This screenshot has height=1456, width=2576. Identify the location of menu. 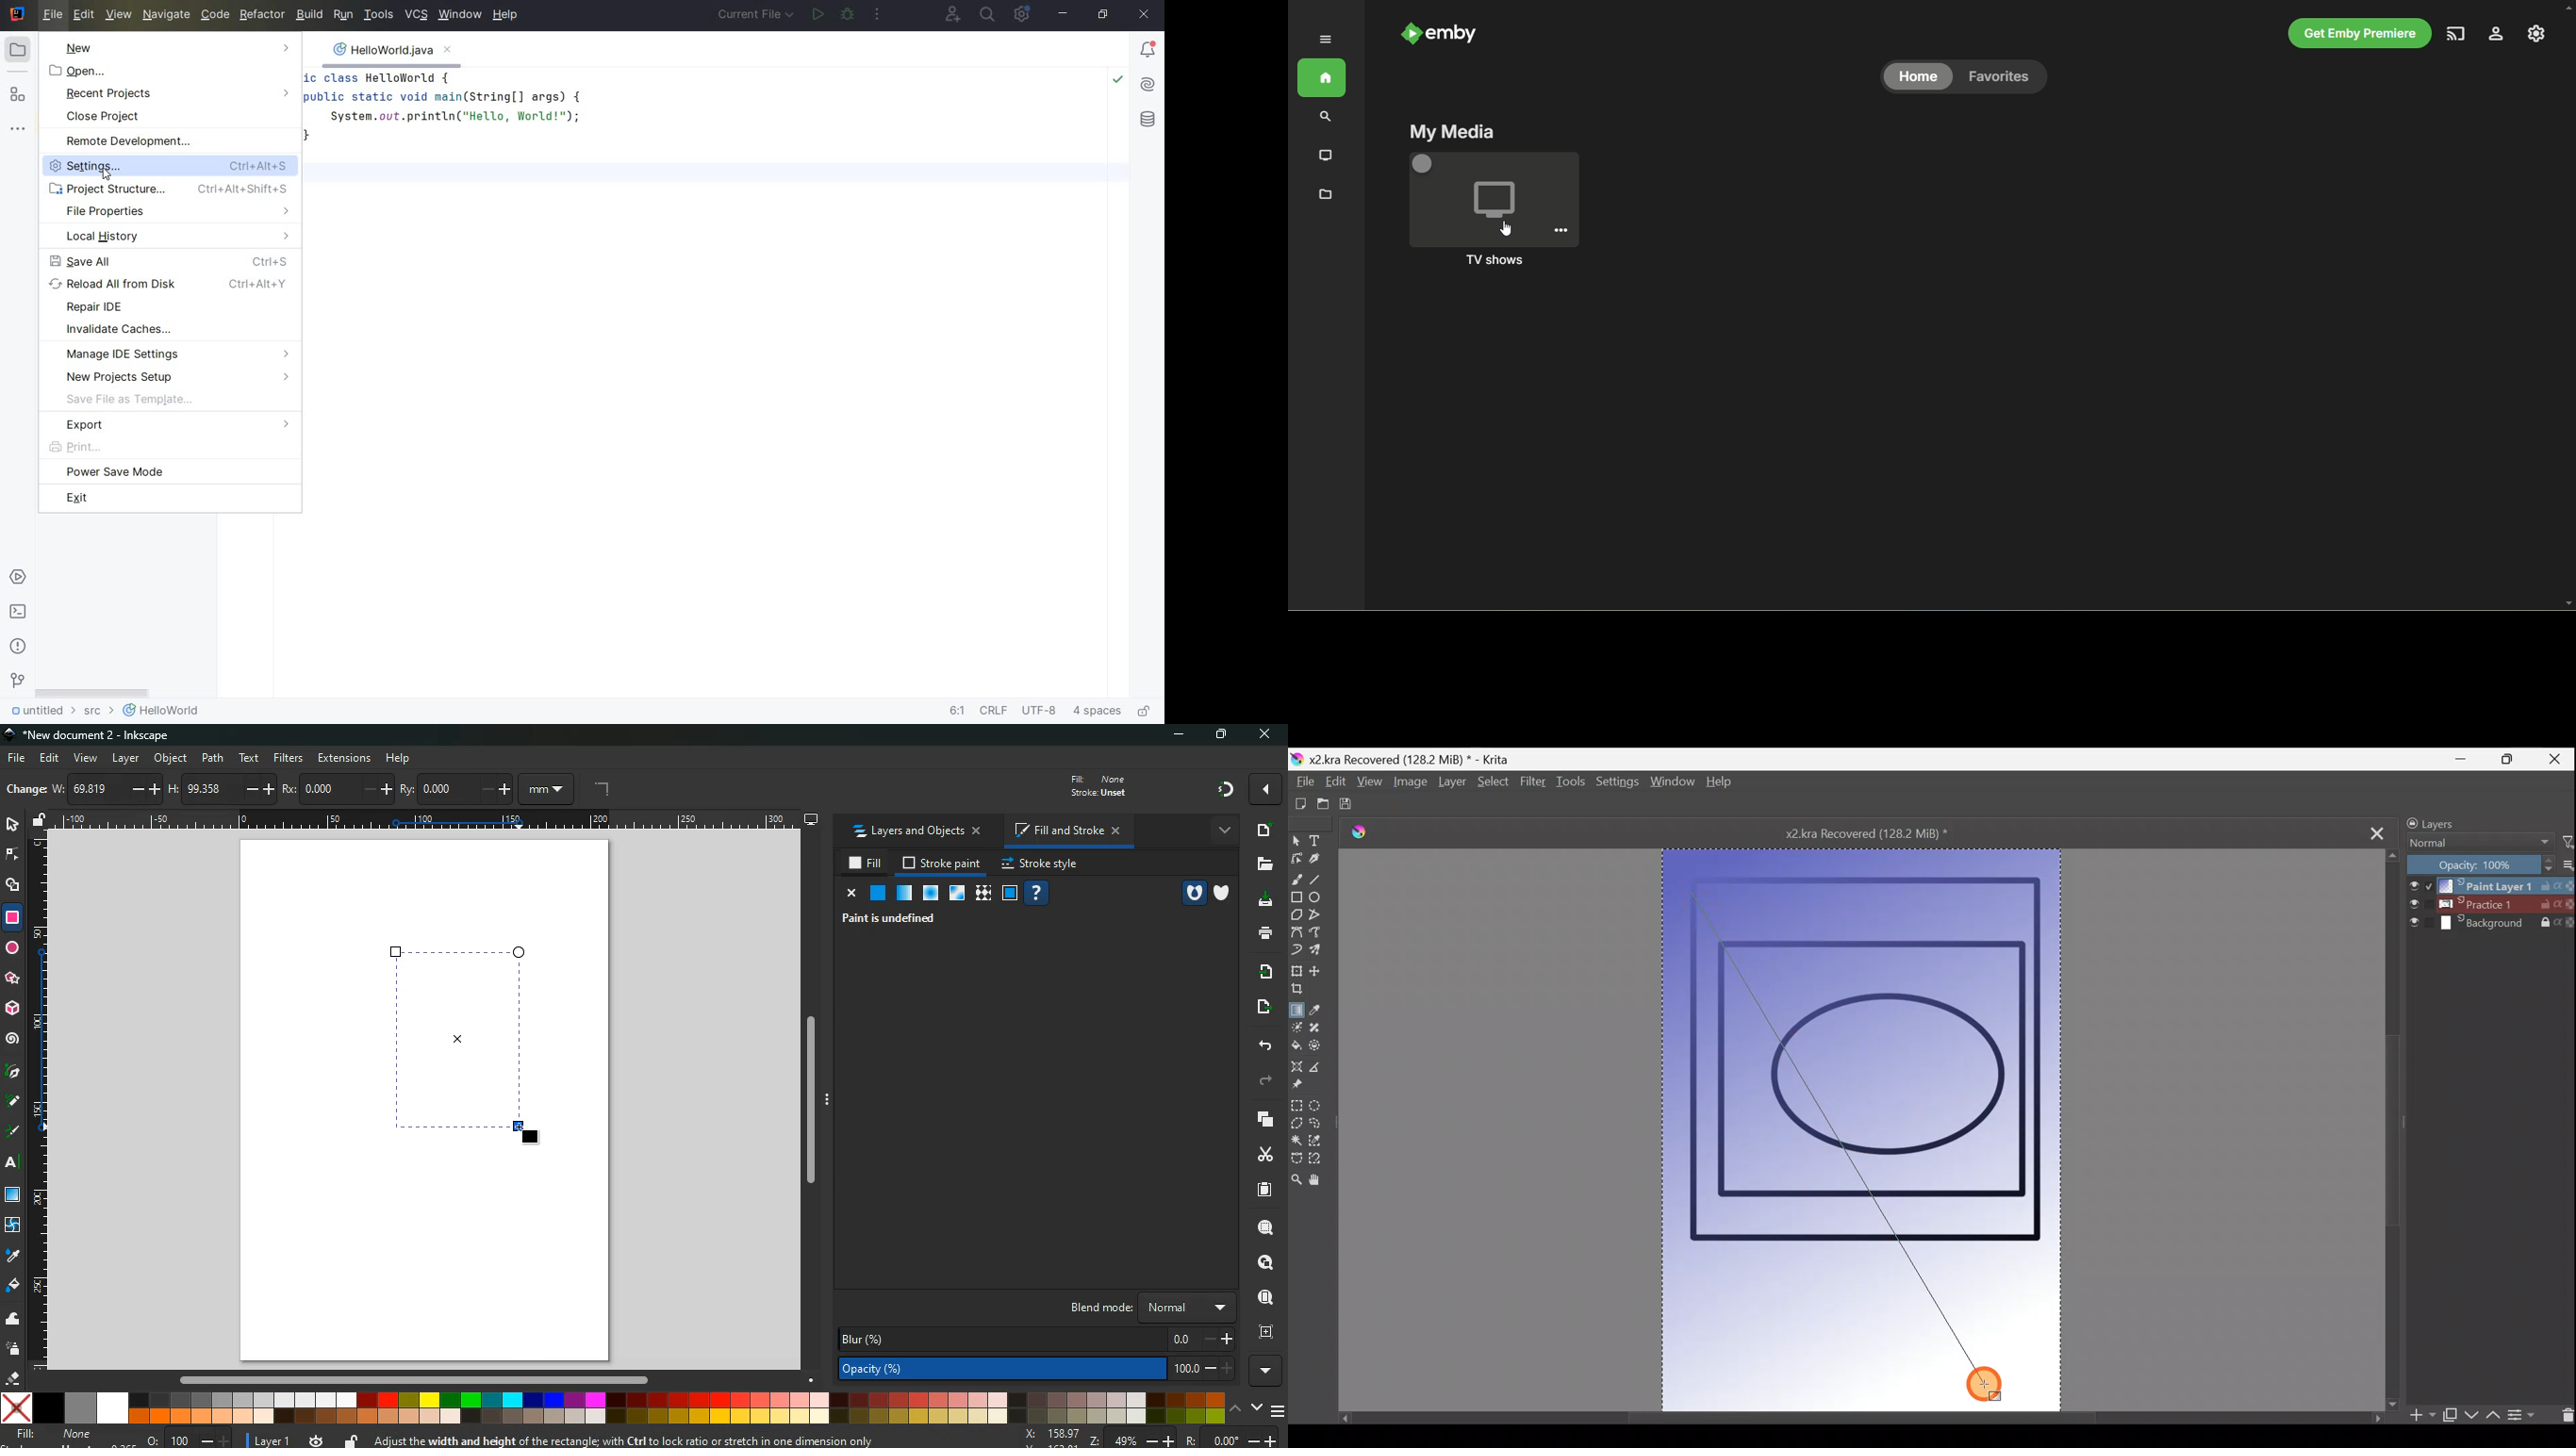
(1279, 1411).